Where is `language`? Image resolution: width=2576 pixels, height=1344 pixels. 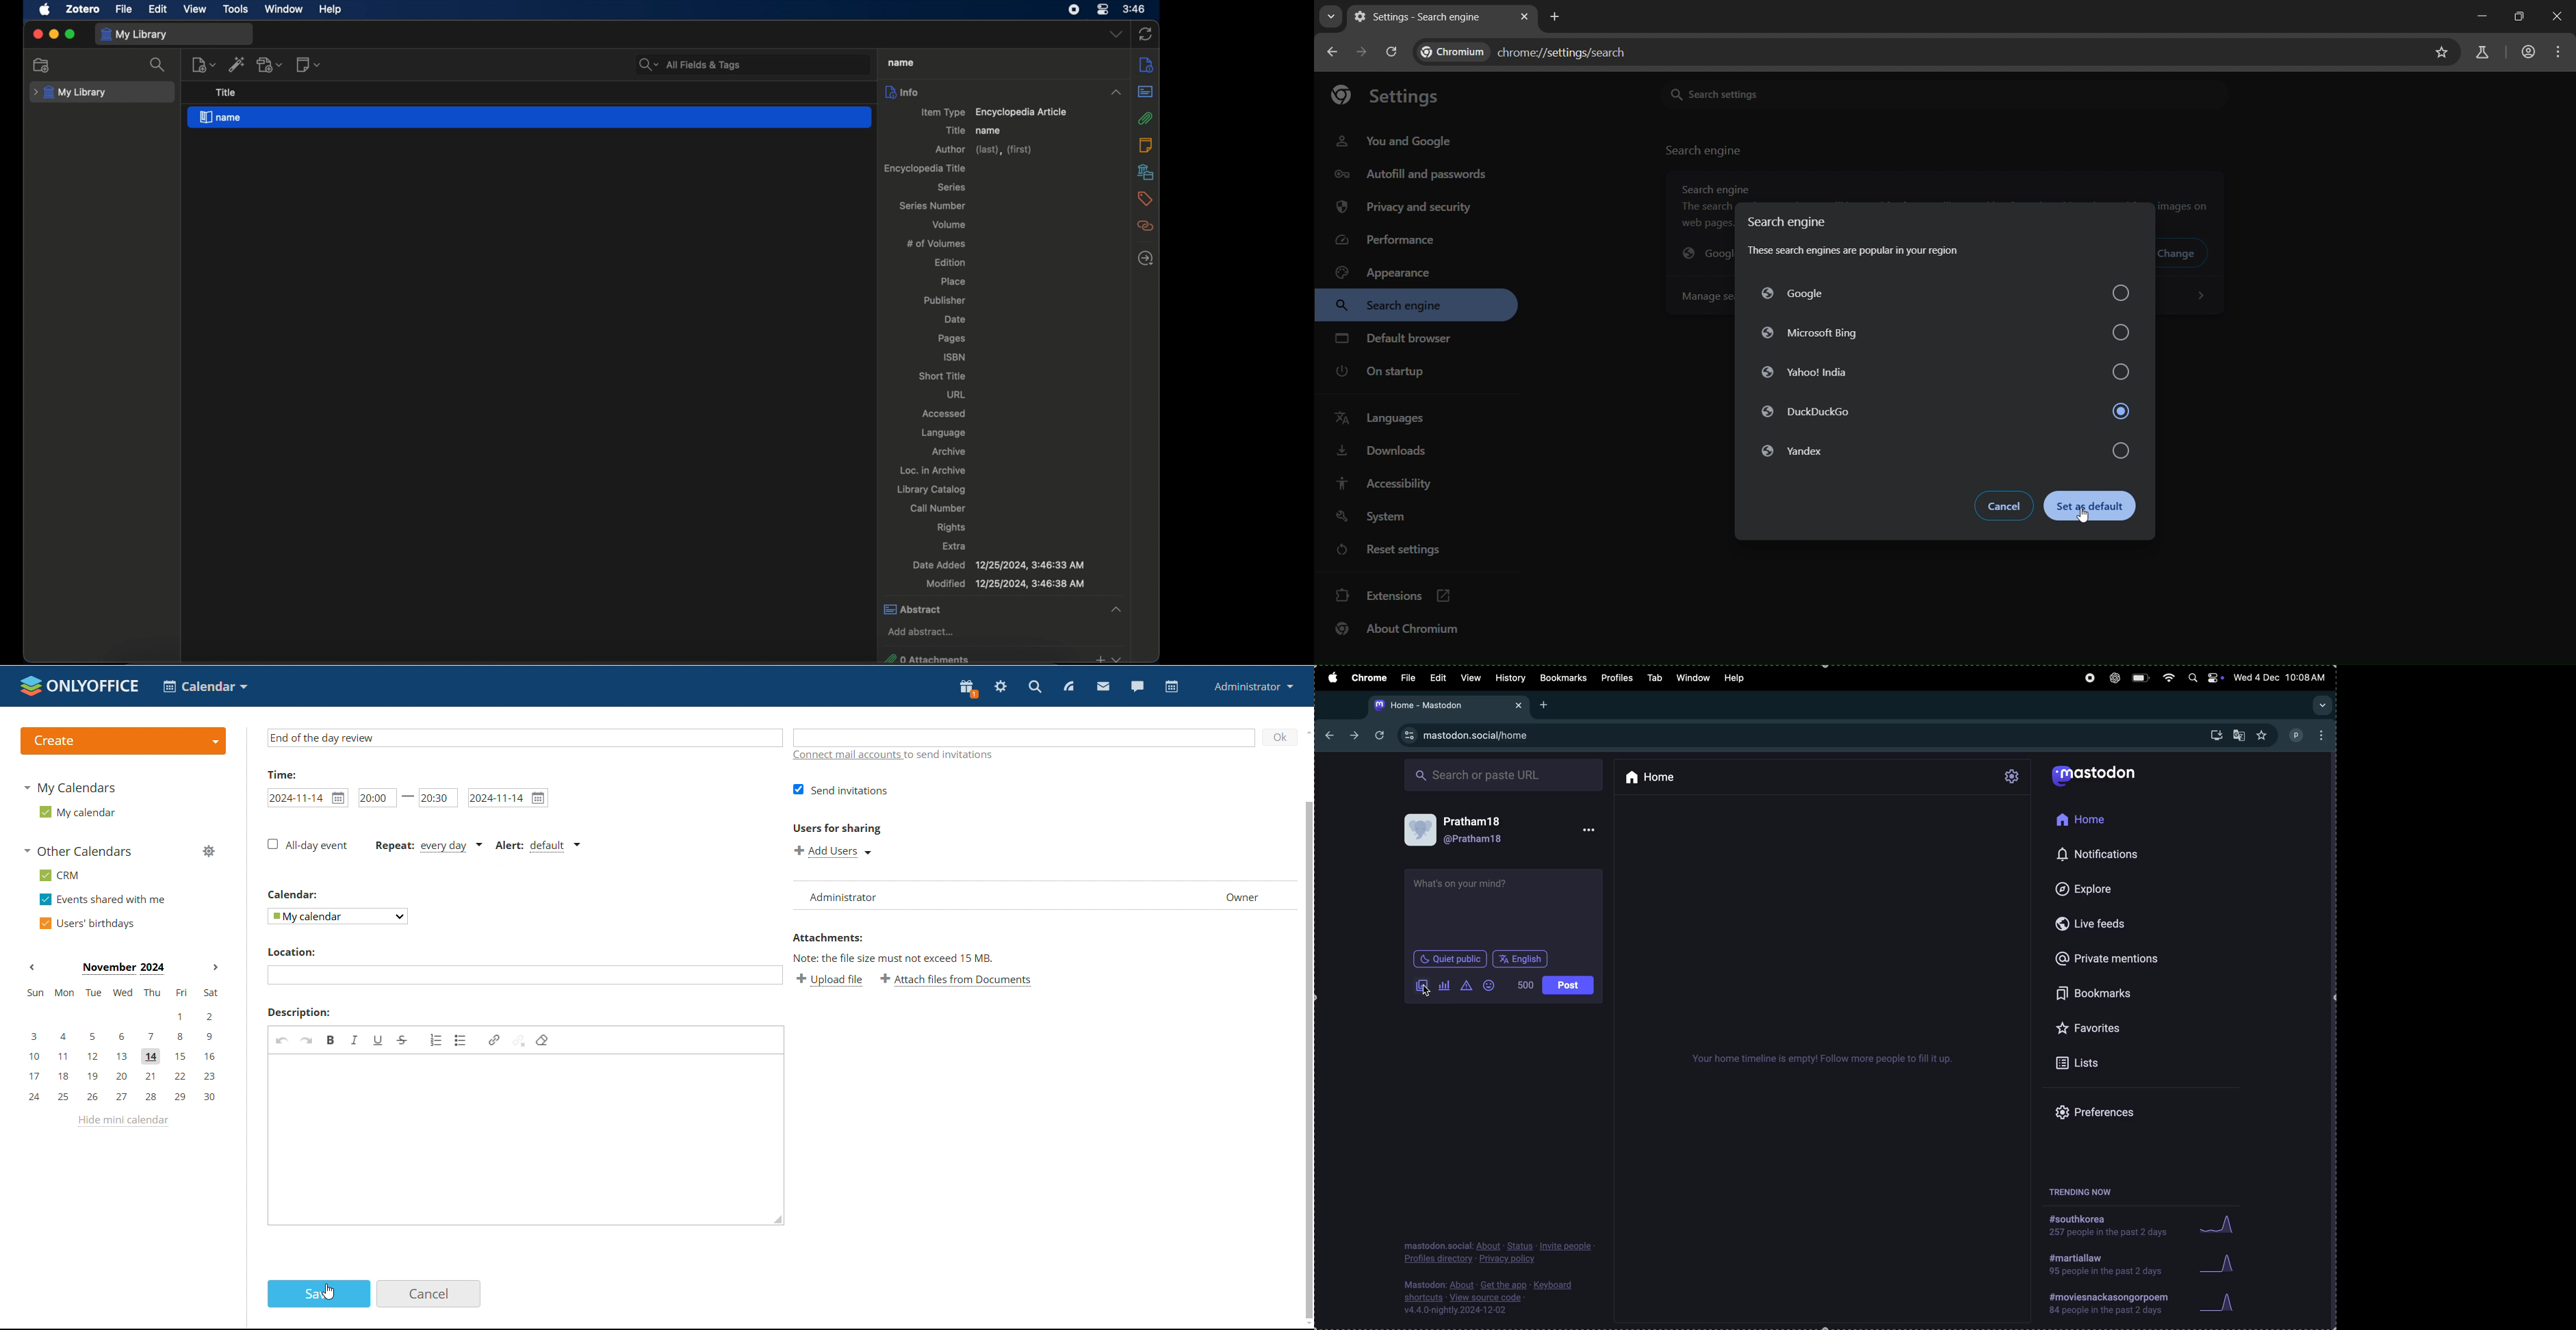 language is located at coordinates (943, 433).